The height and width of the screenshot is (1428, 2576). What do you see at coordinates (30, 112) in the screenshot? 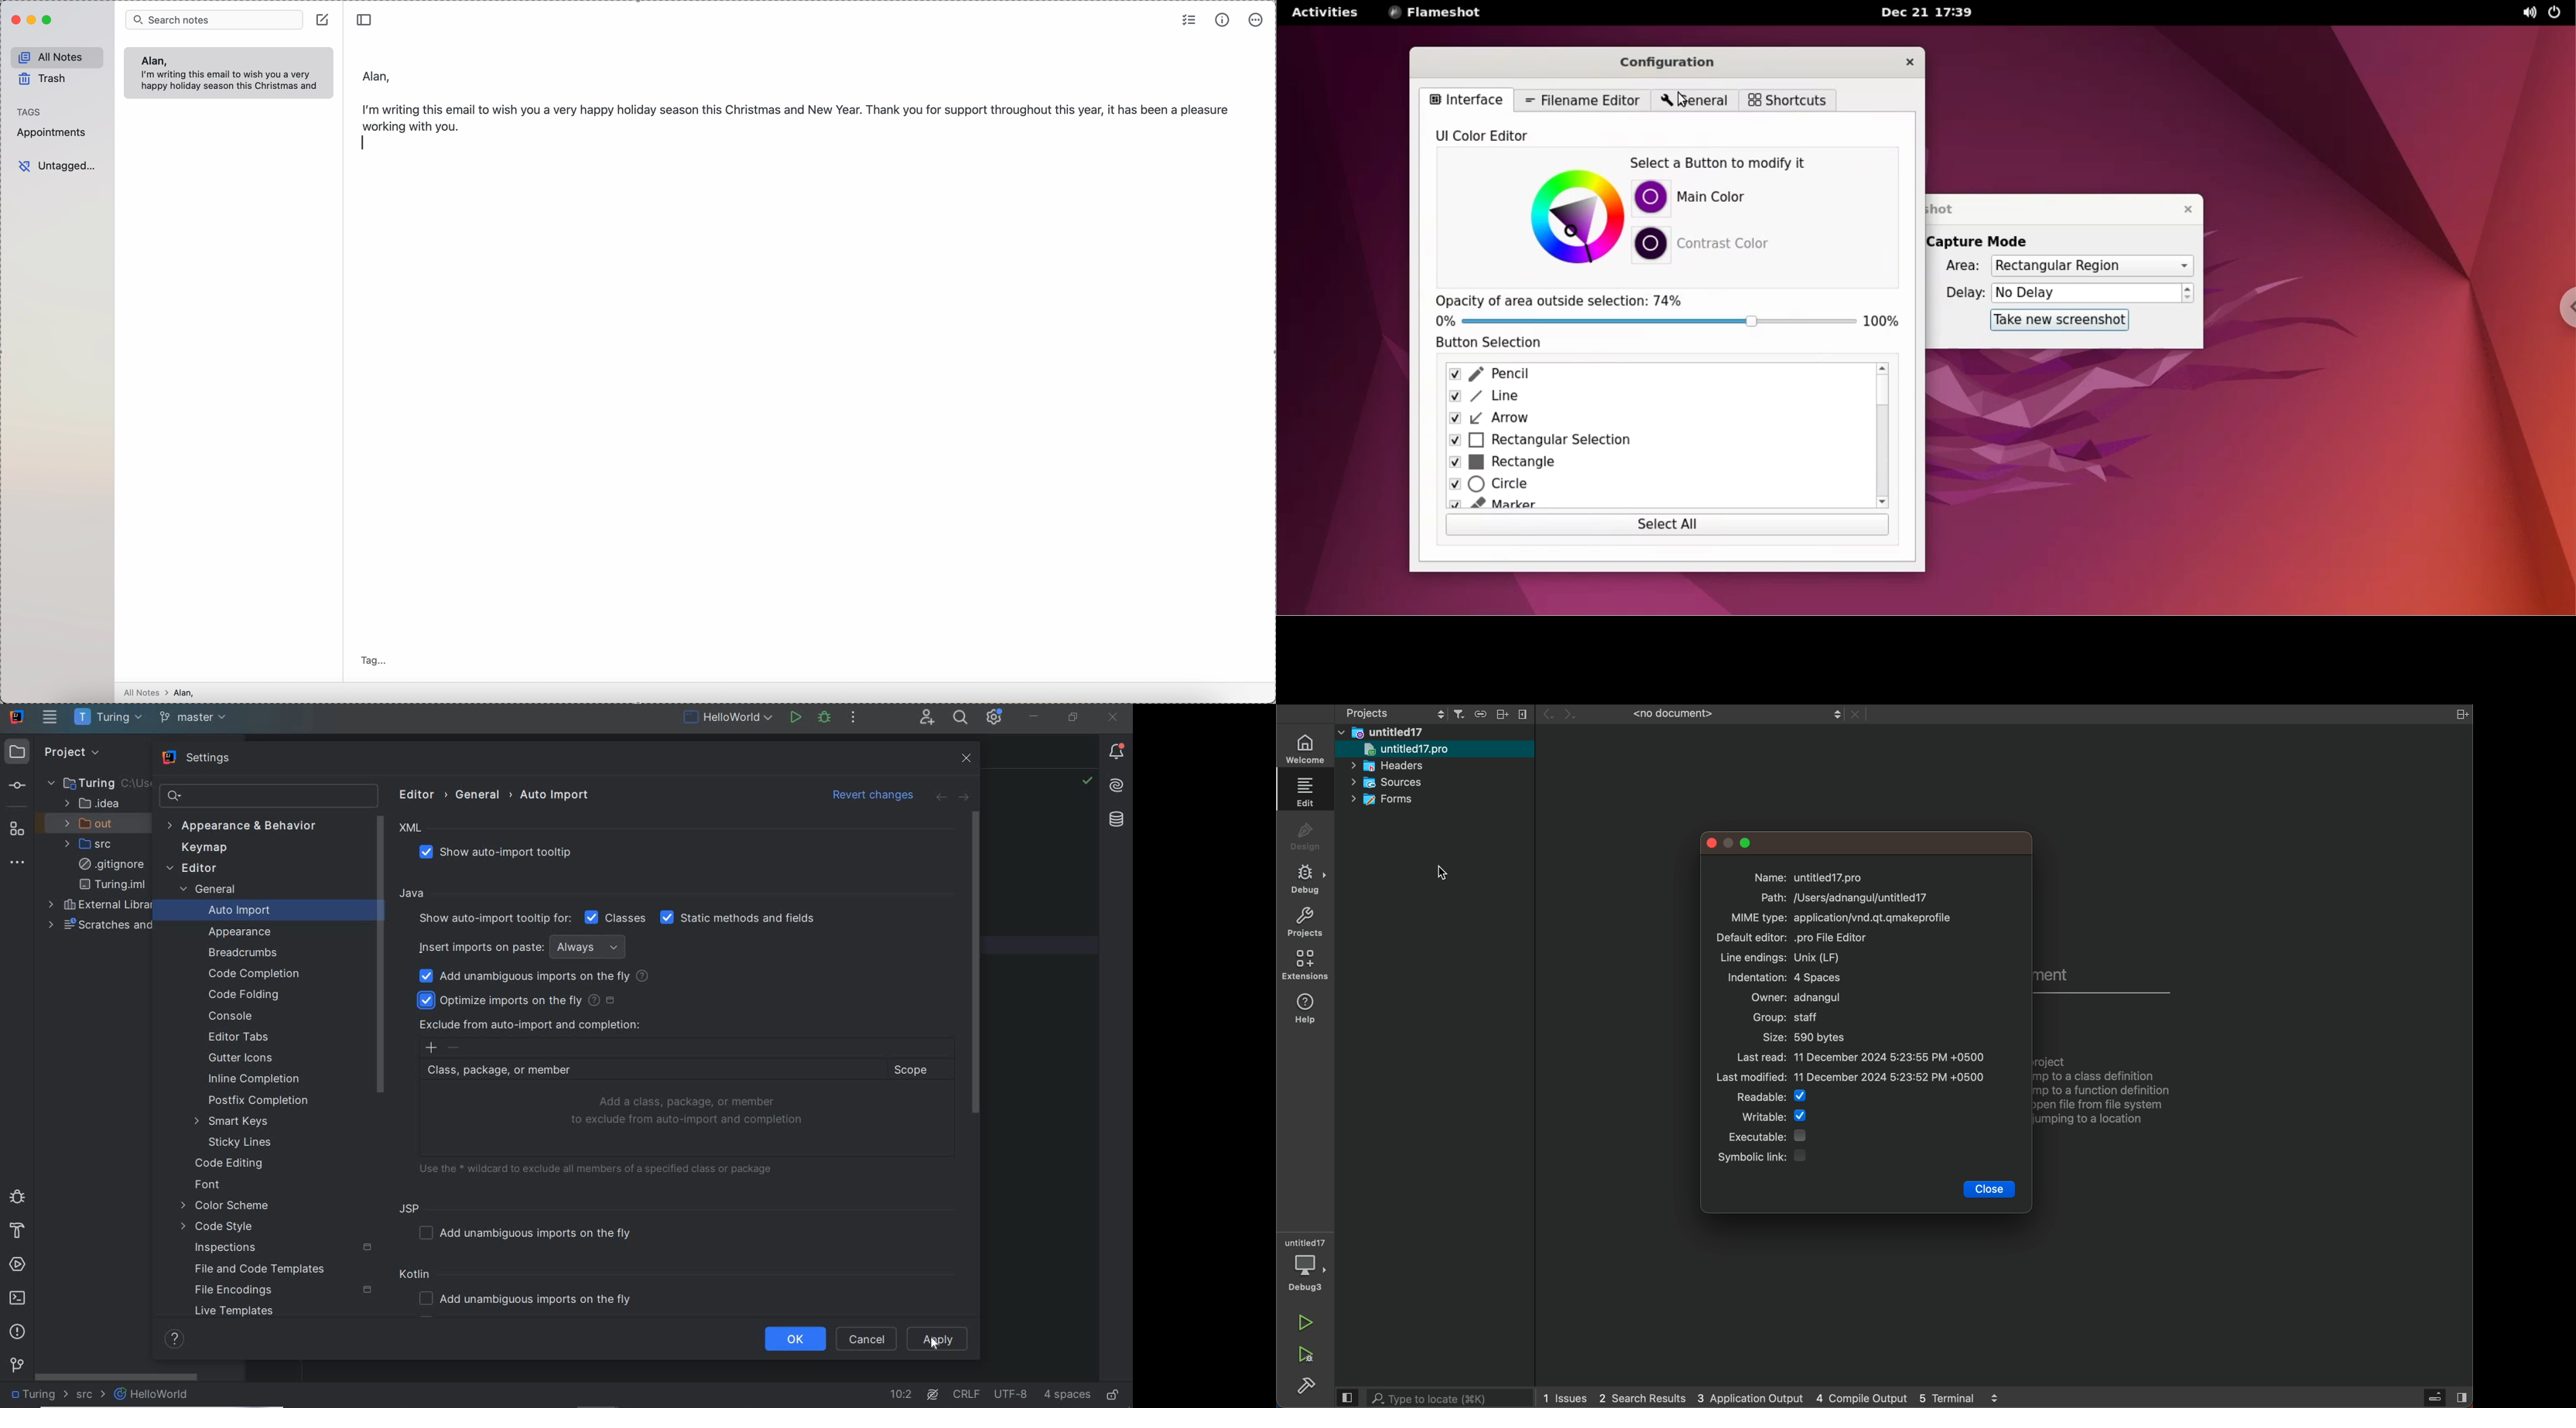
I see `tags` at bounding box center [30, 112].